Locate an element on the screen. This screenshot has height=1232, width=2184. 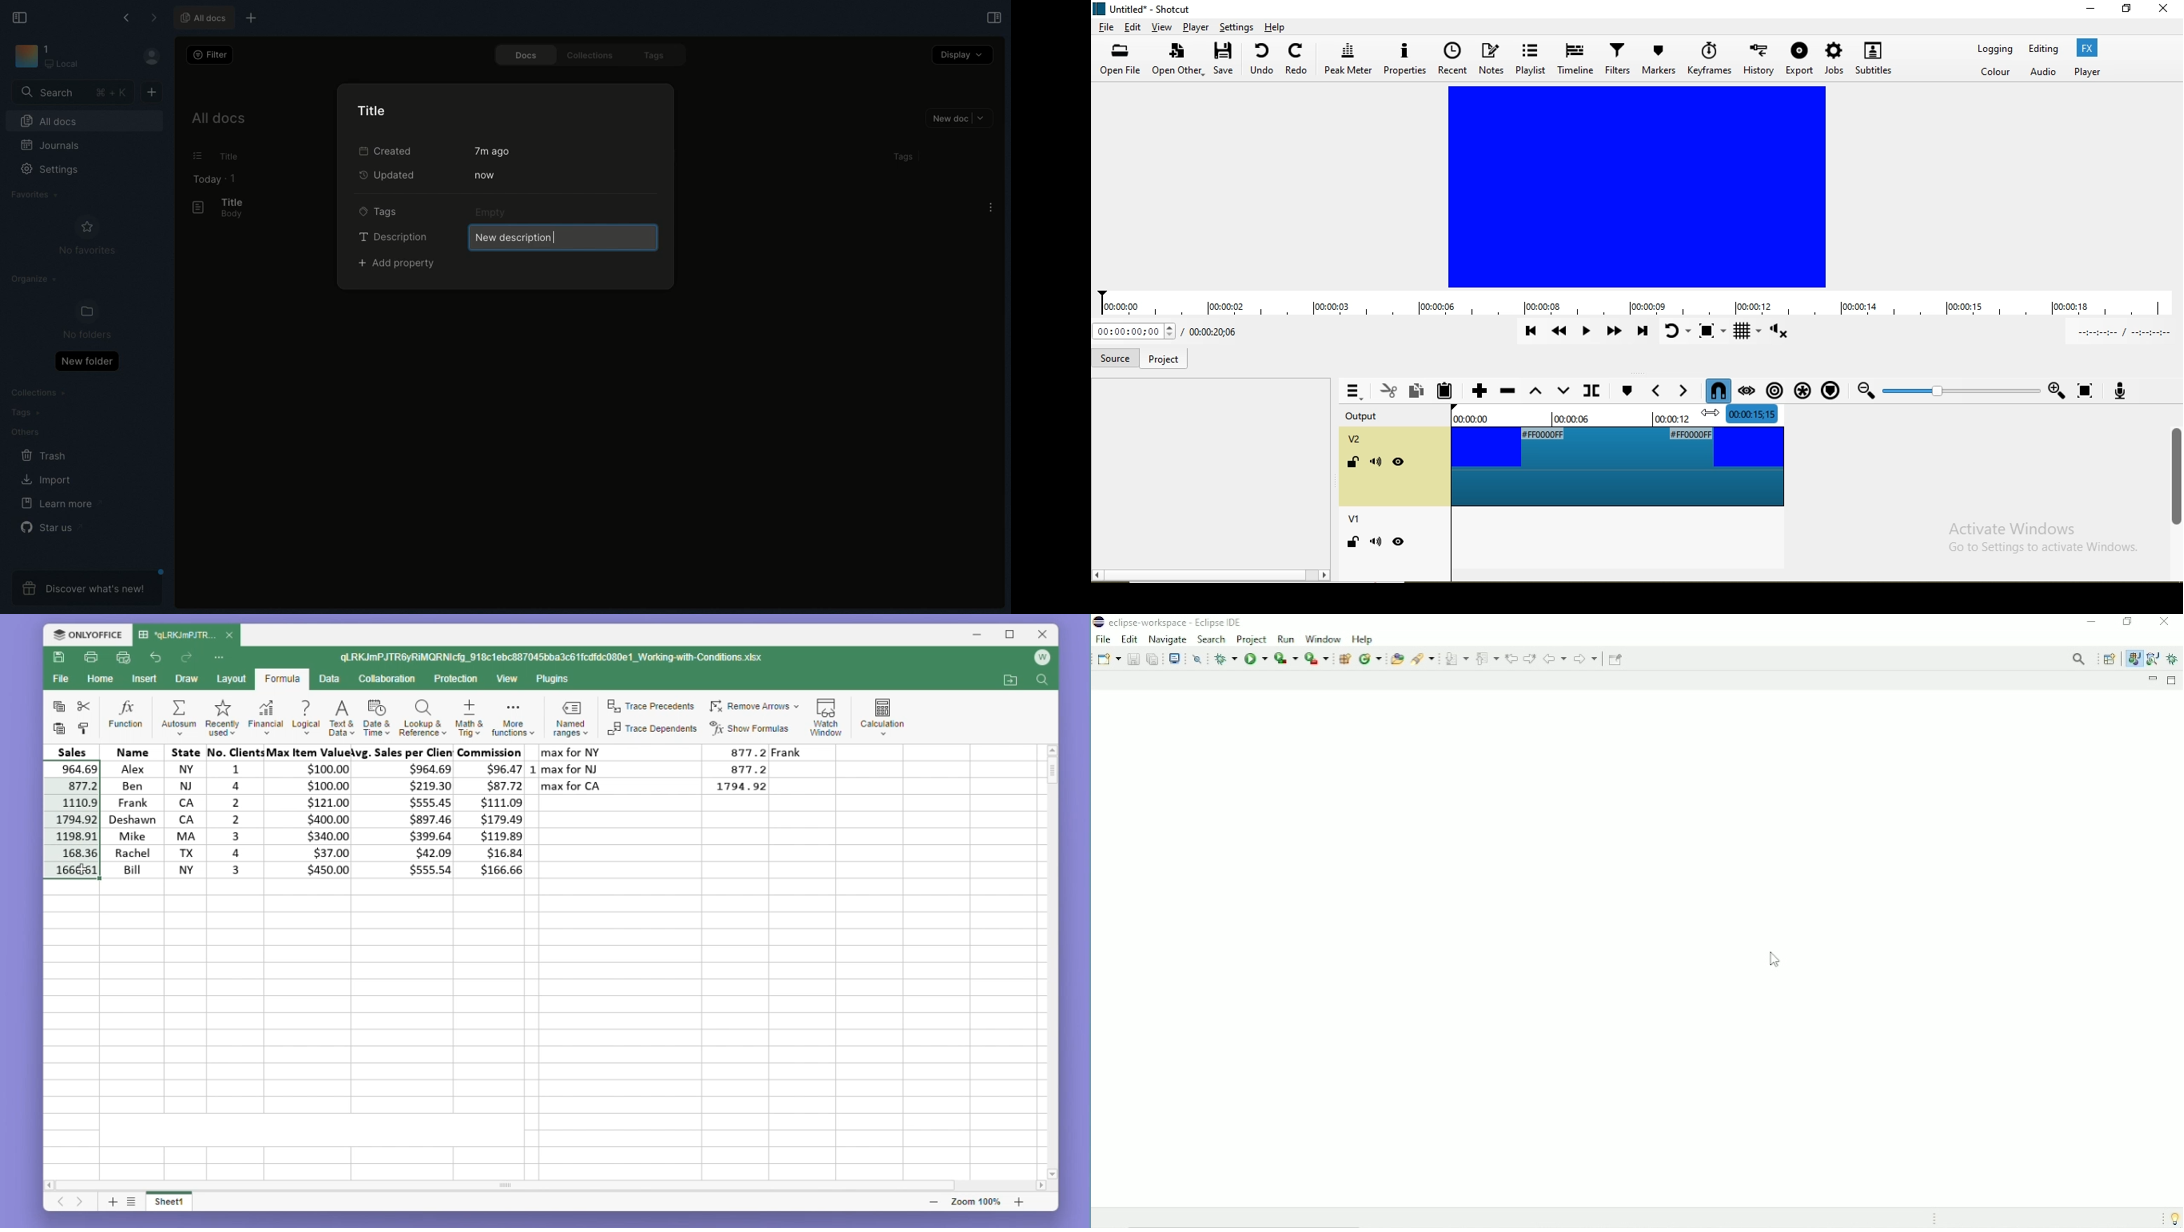
New doc is located at coordinates (960, 119).